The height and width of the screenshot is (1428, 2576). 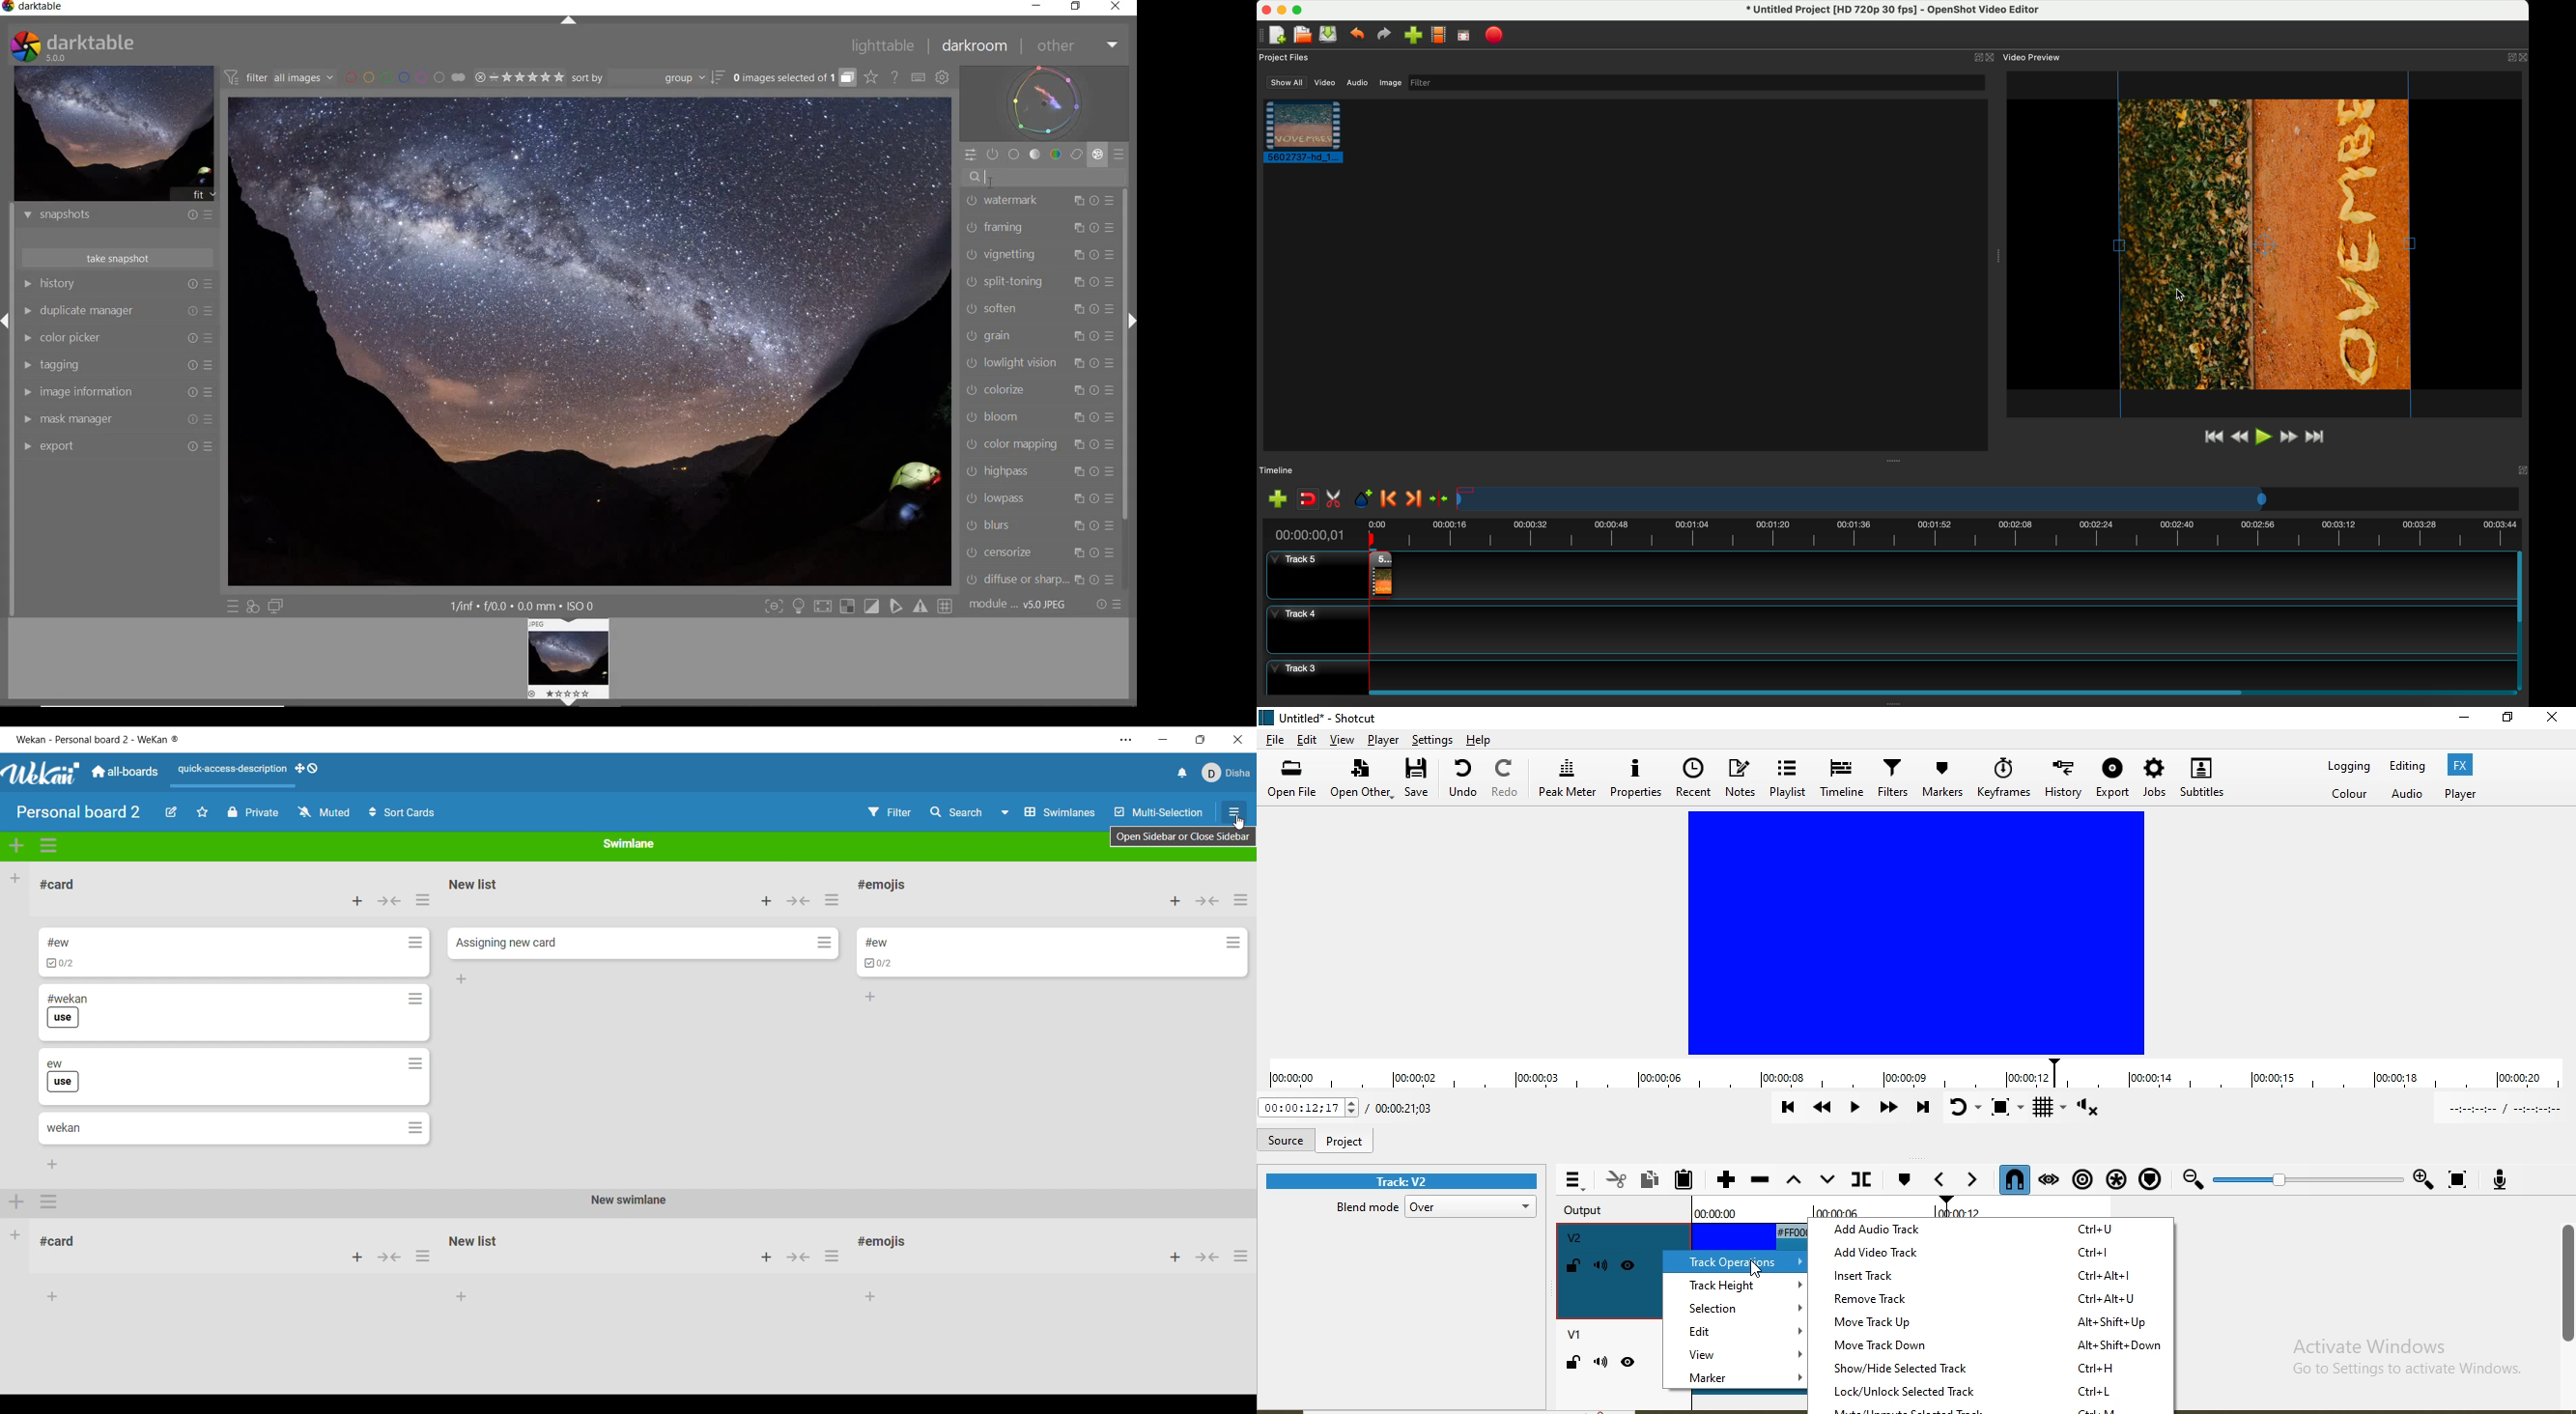 I want to click on Other Swimlane in baord, so click(x=627, y=1248).